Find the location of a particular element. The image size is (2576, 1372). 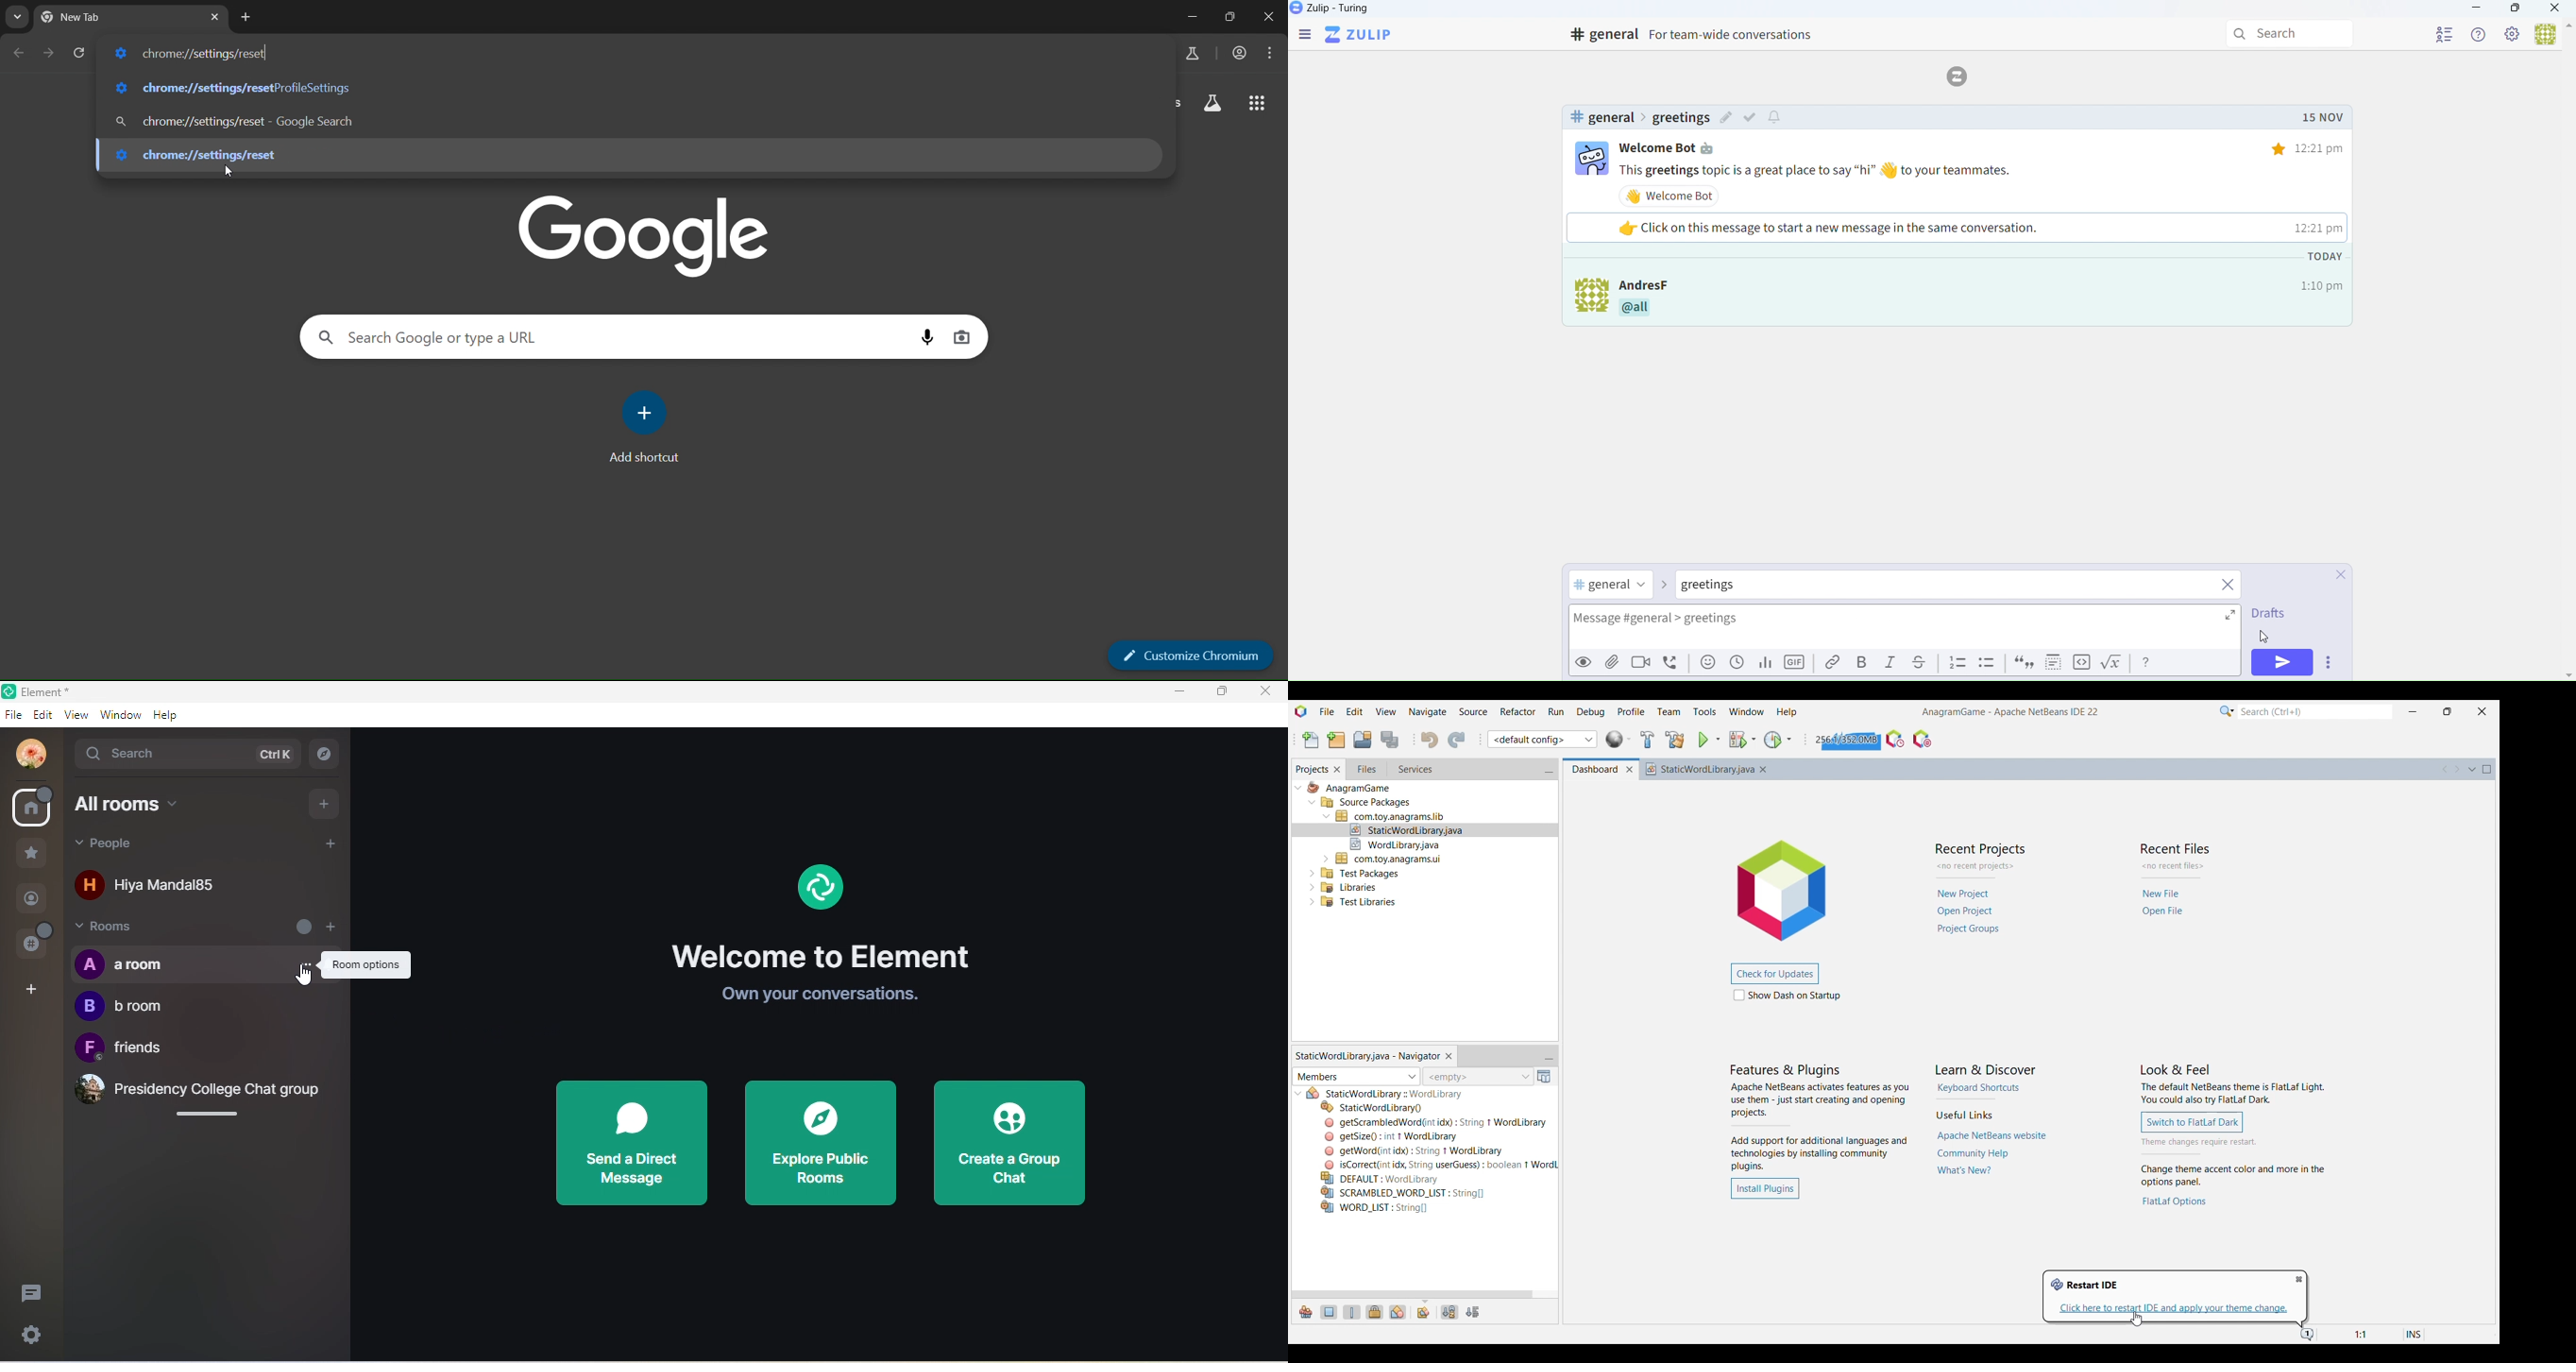

cursor is located at coordinates (229, 172).